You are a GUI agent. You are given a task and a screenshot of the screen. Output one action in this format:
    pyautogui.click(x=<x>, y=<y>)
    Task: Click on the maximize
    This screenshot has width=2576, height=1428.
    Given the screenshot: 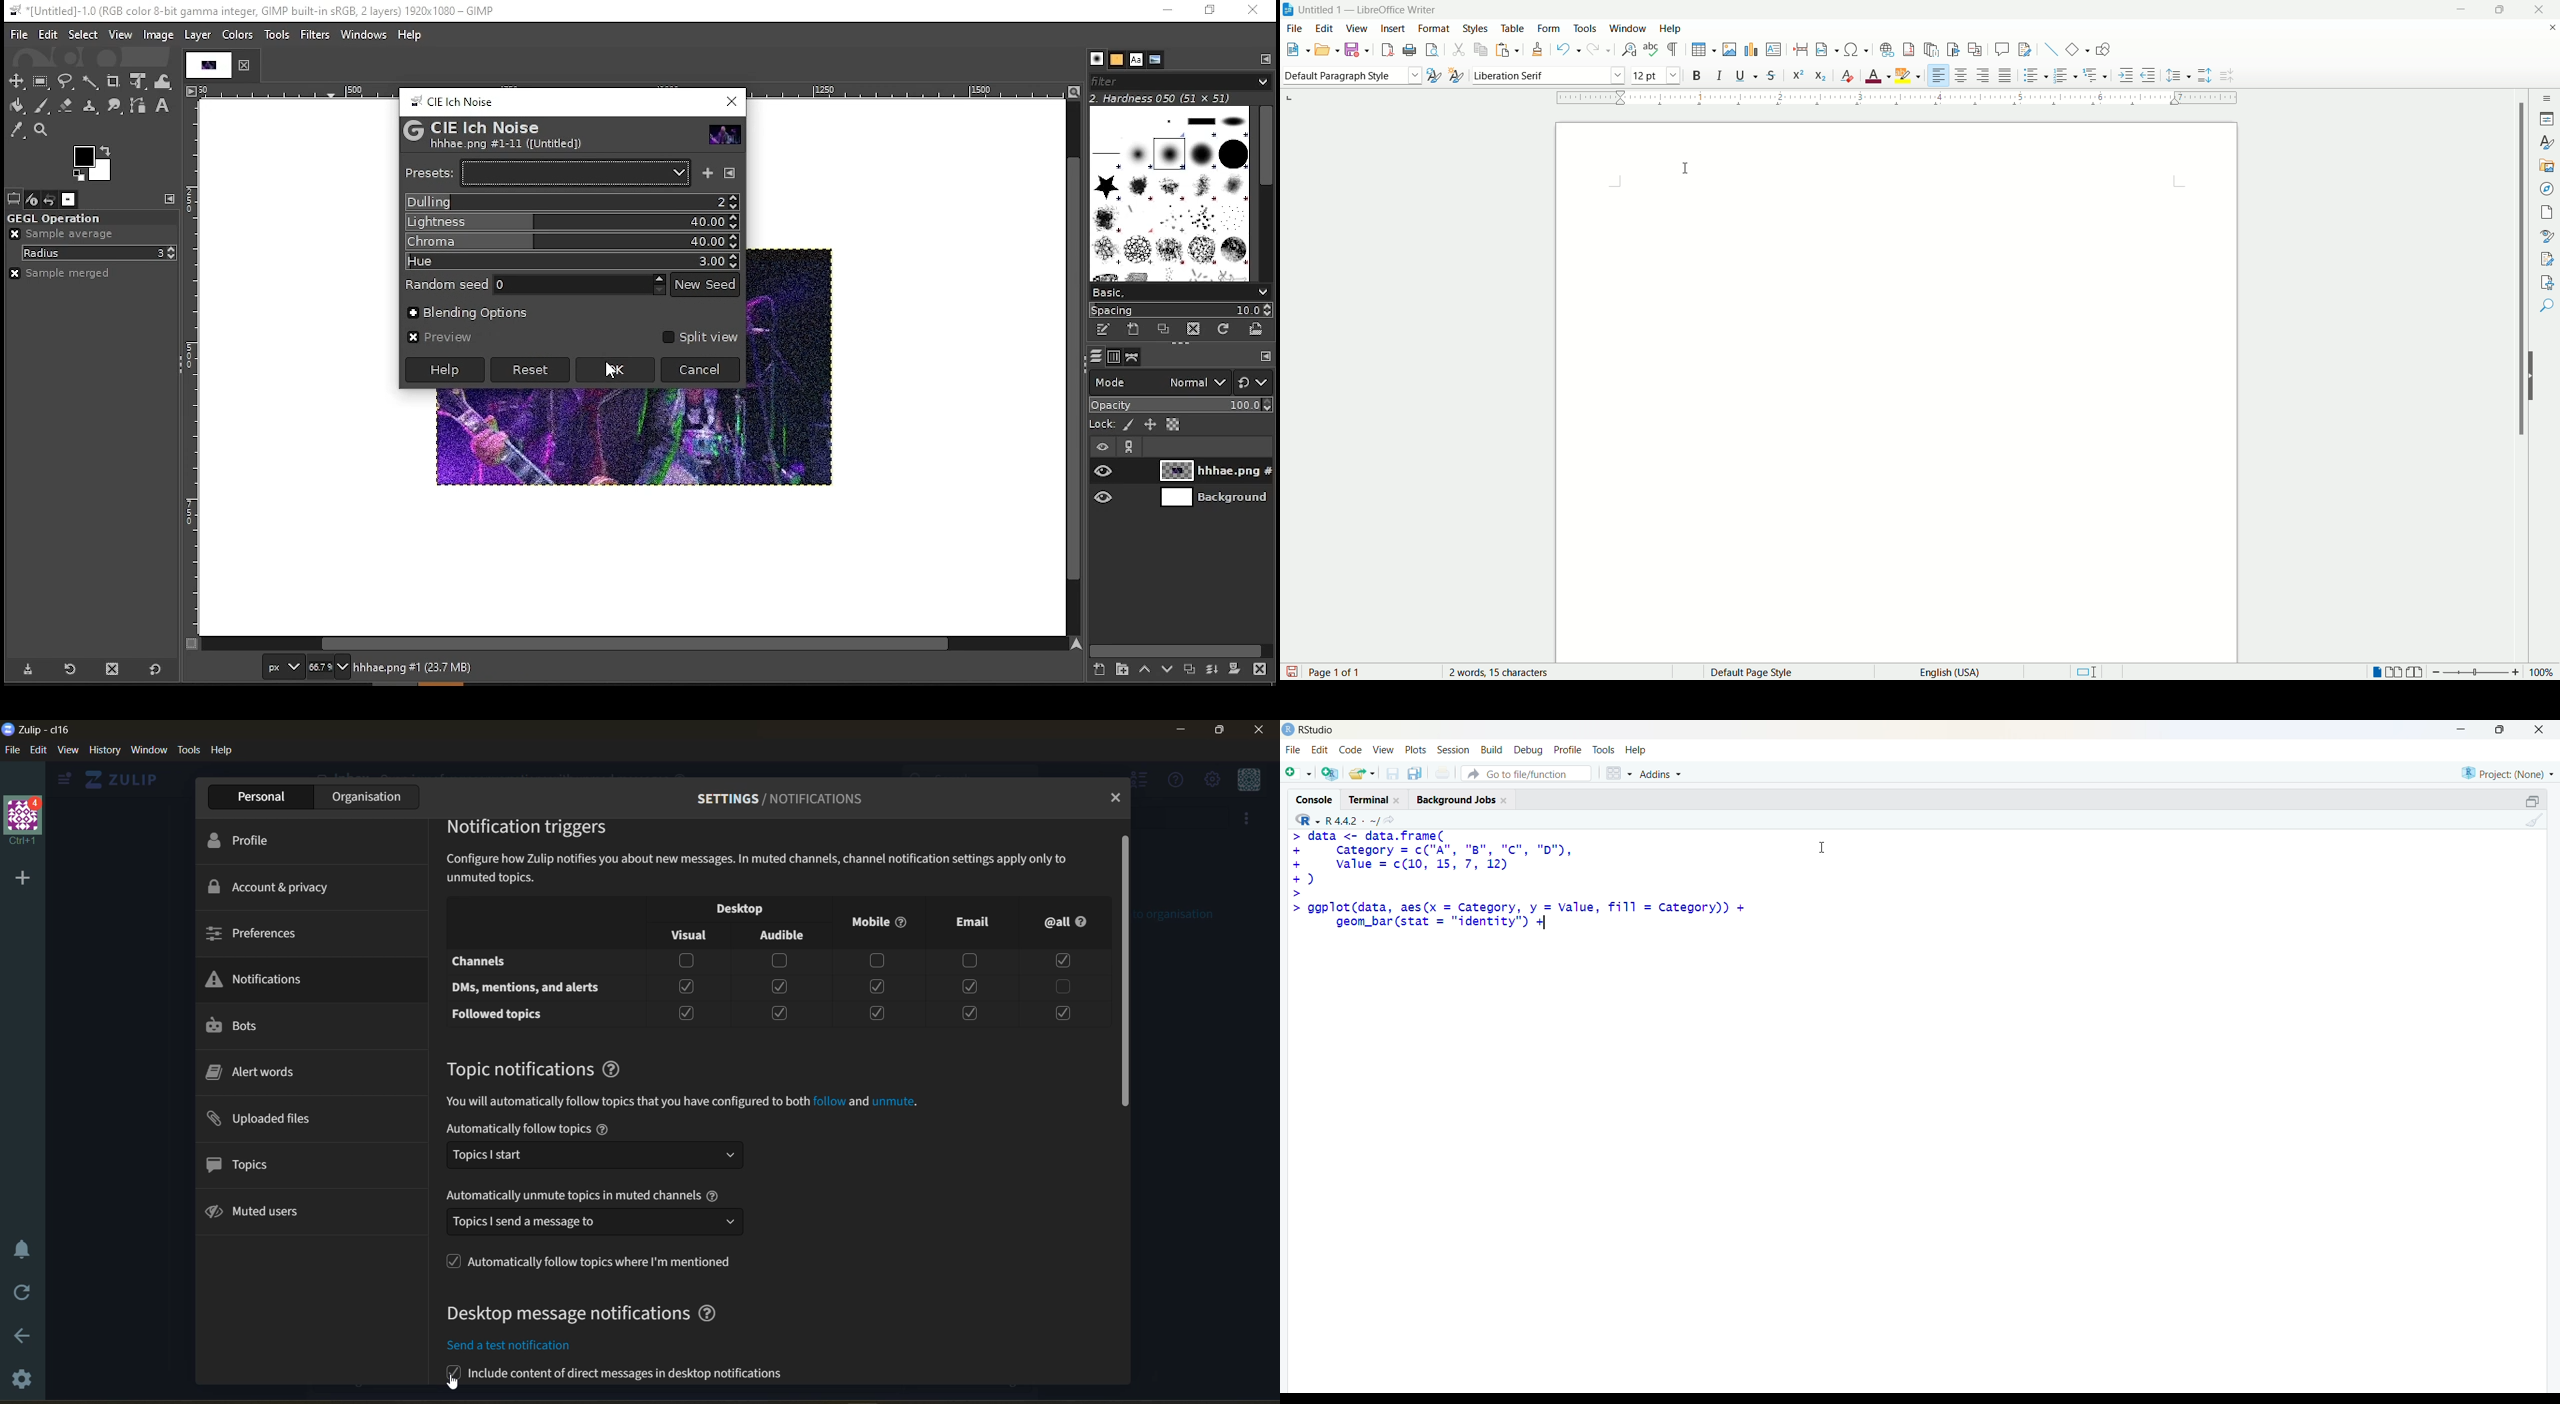 What is the action you would take?
    pyautogui.click(x=2504, y=729)
    